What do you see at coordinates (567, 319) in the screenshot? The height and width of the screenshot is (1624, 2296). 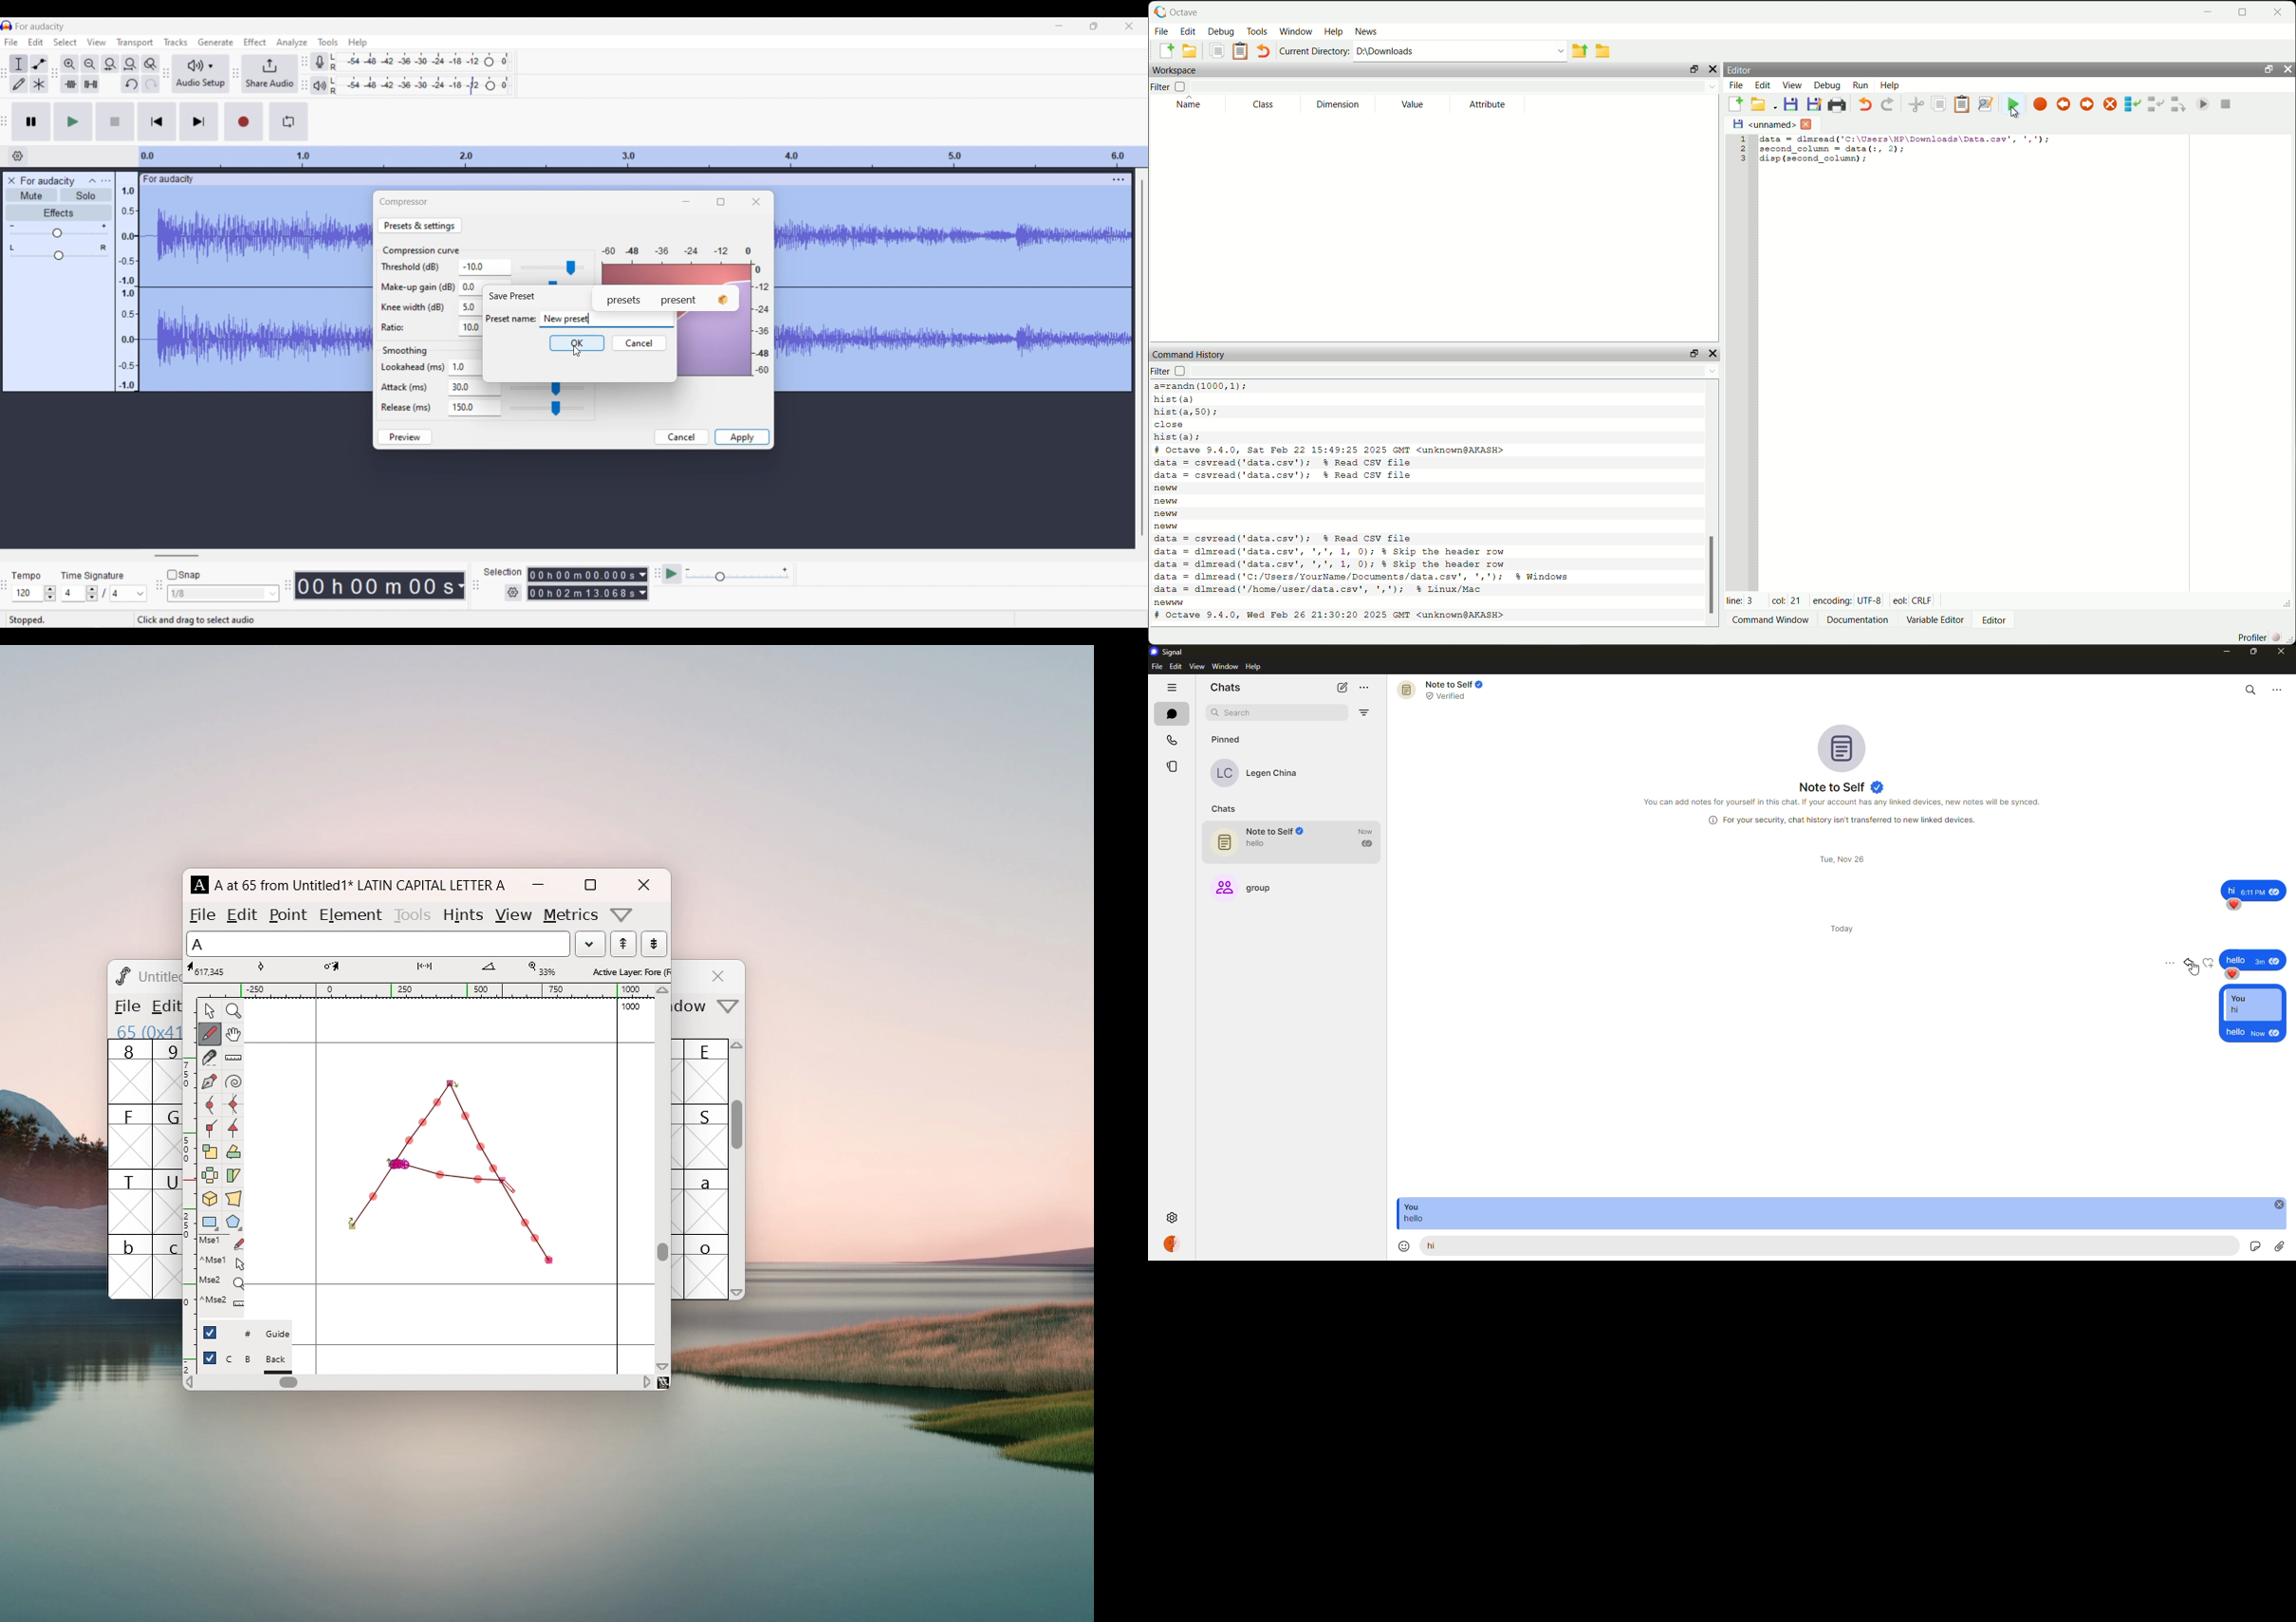 I see `Preset name typed in` at bounding box center [567, 319].